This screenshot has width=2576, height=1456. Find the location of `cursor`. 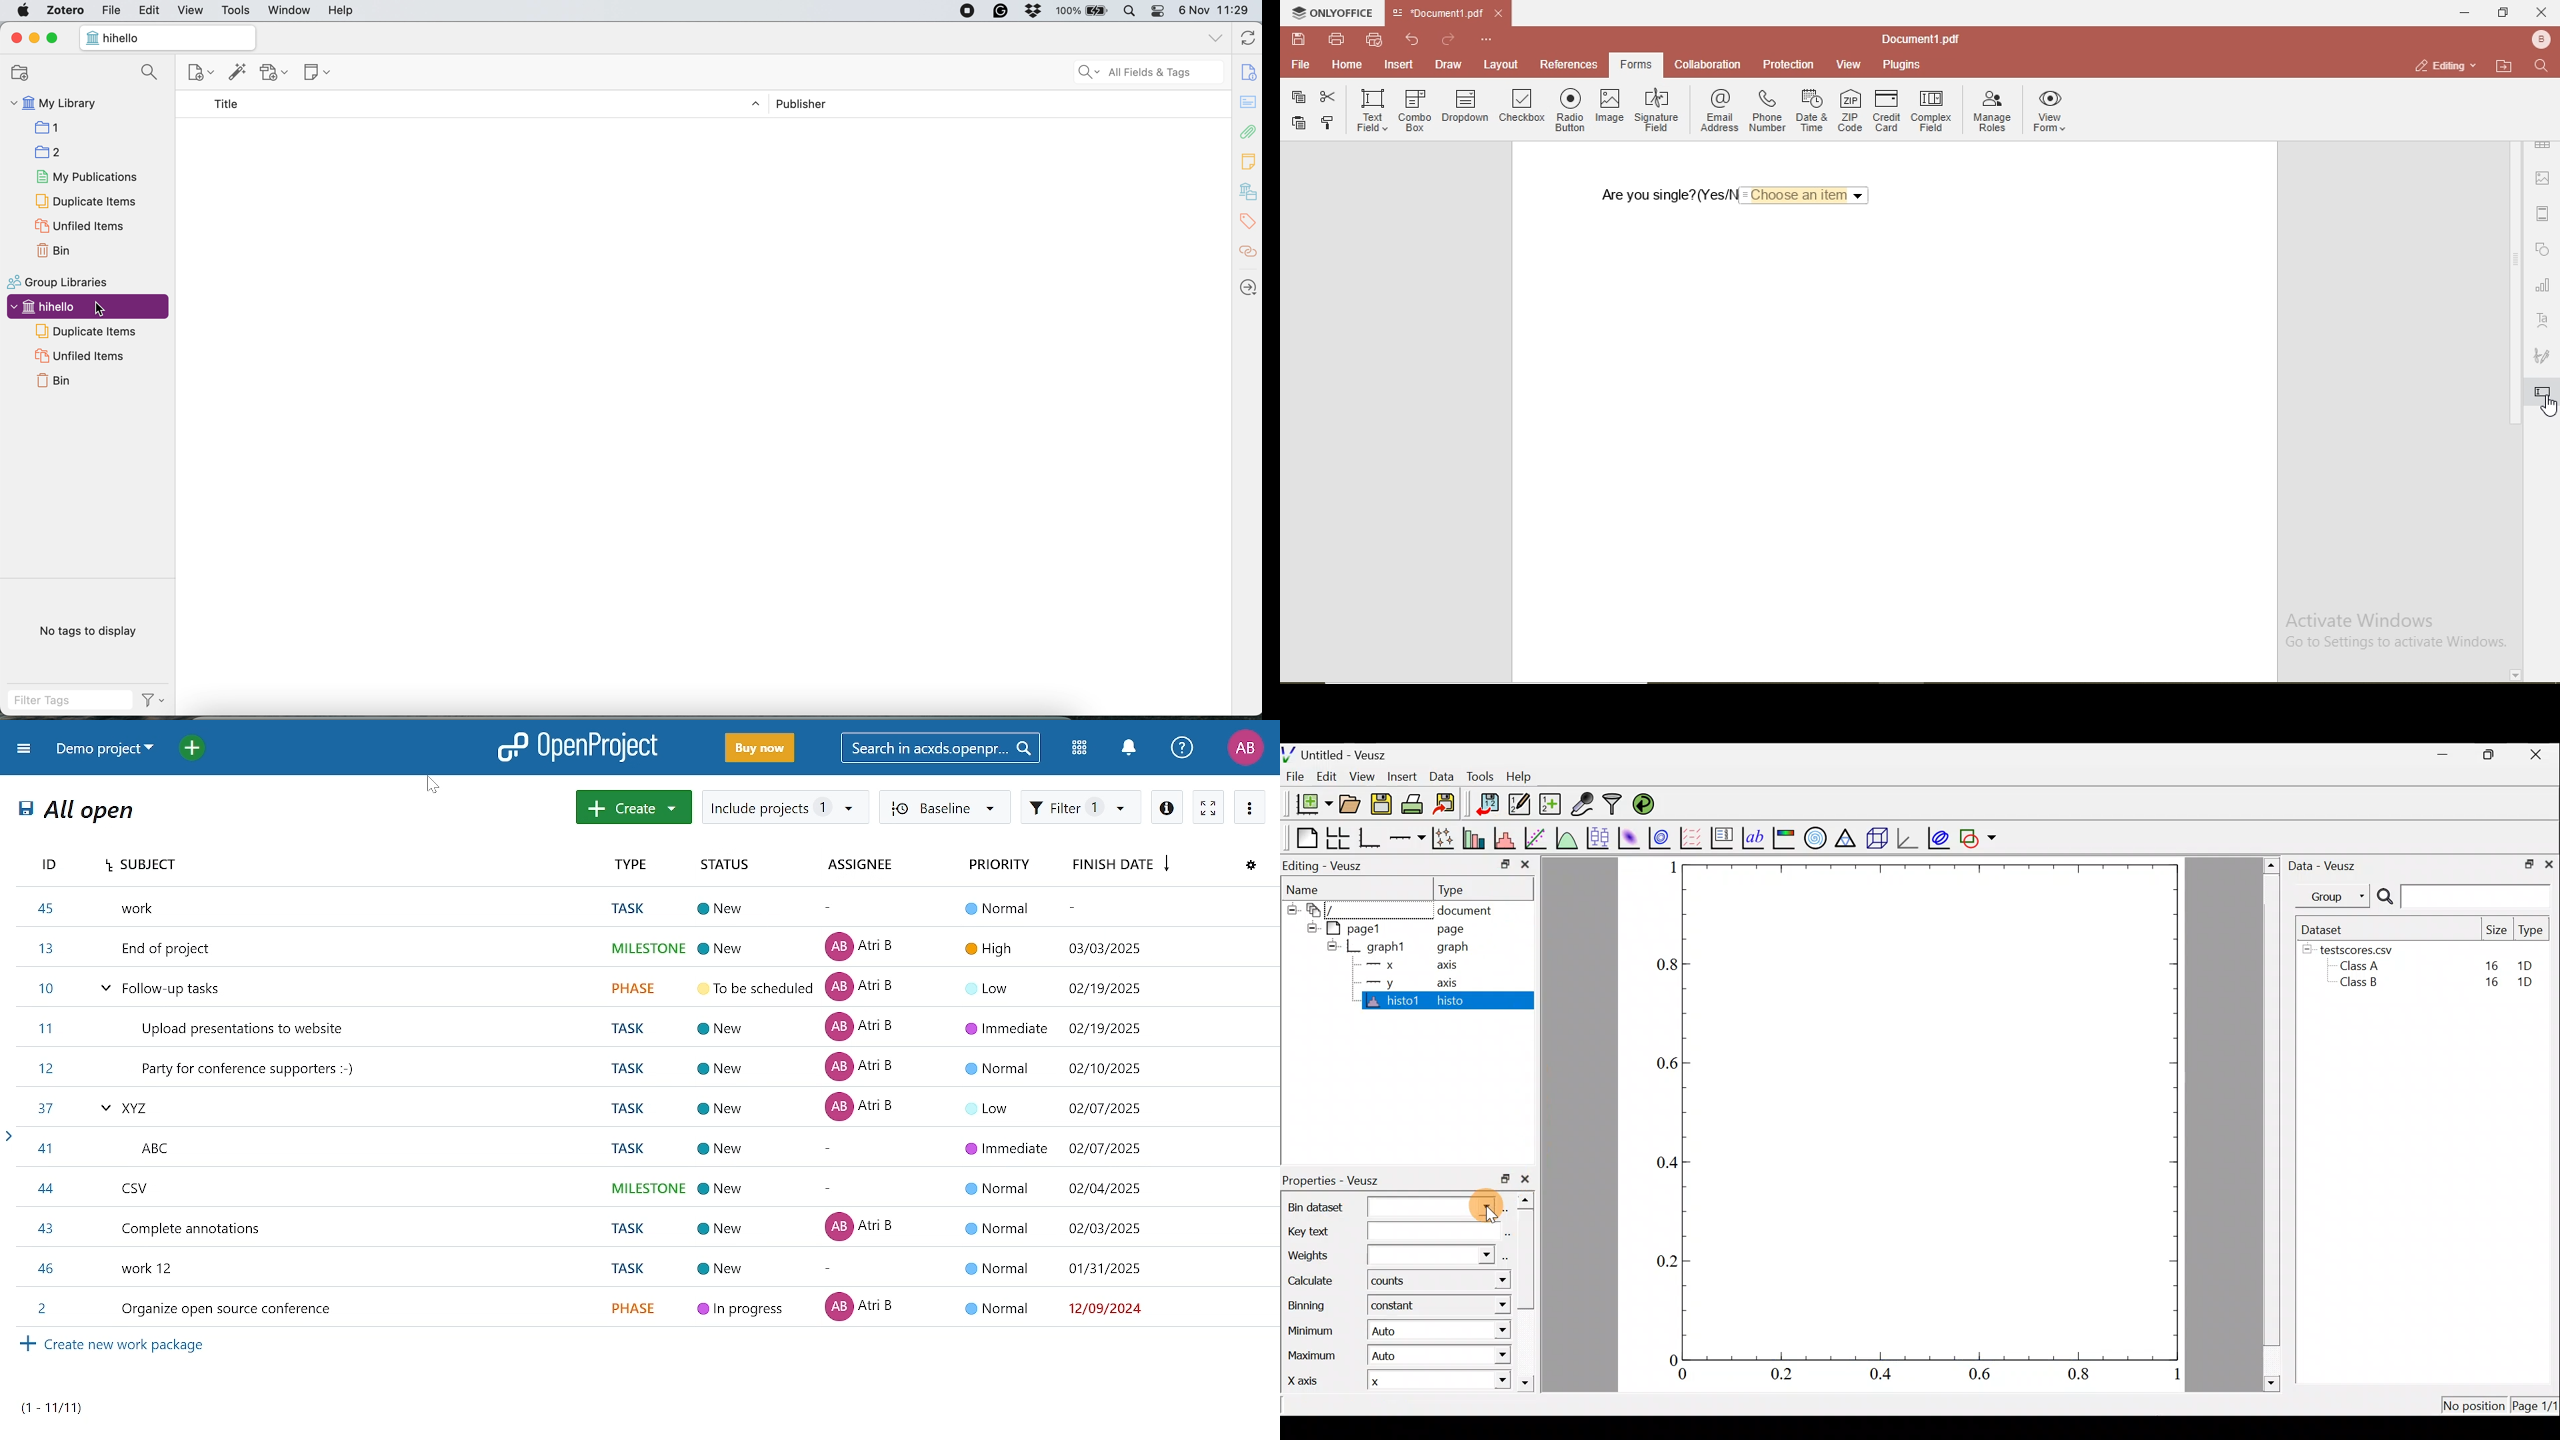

cursor is located at coordinates (433, 788).